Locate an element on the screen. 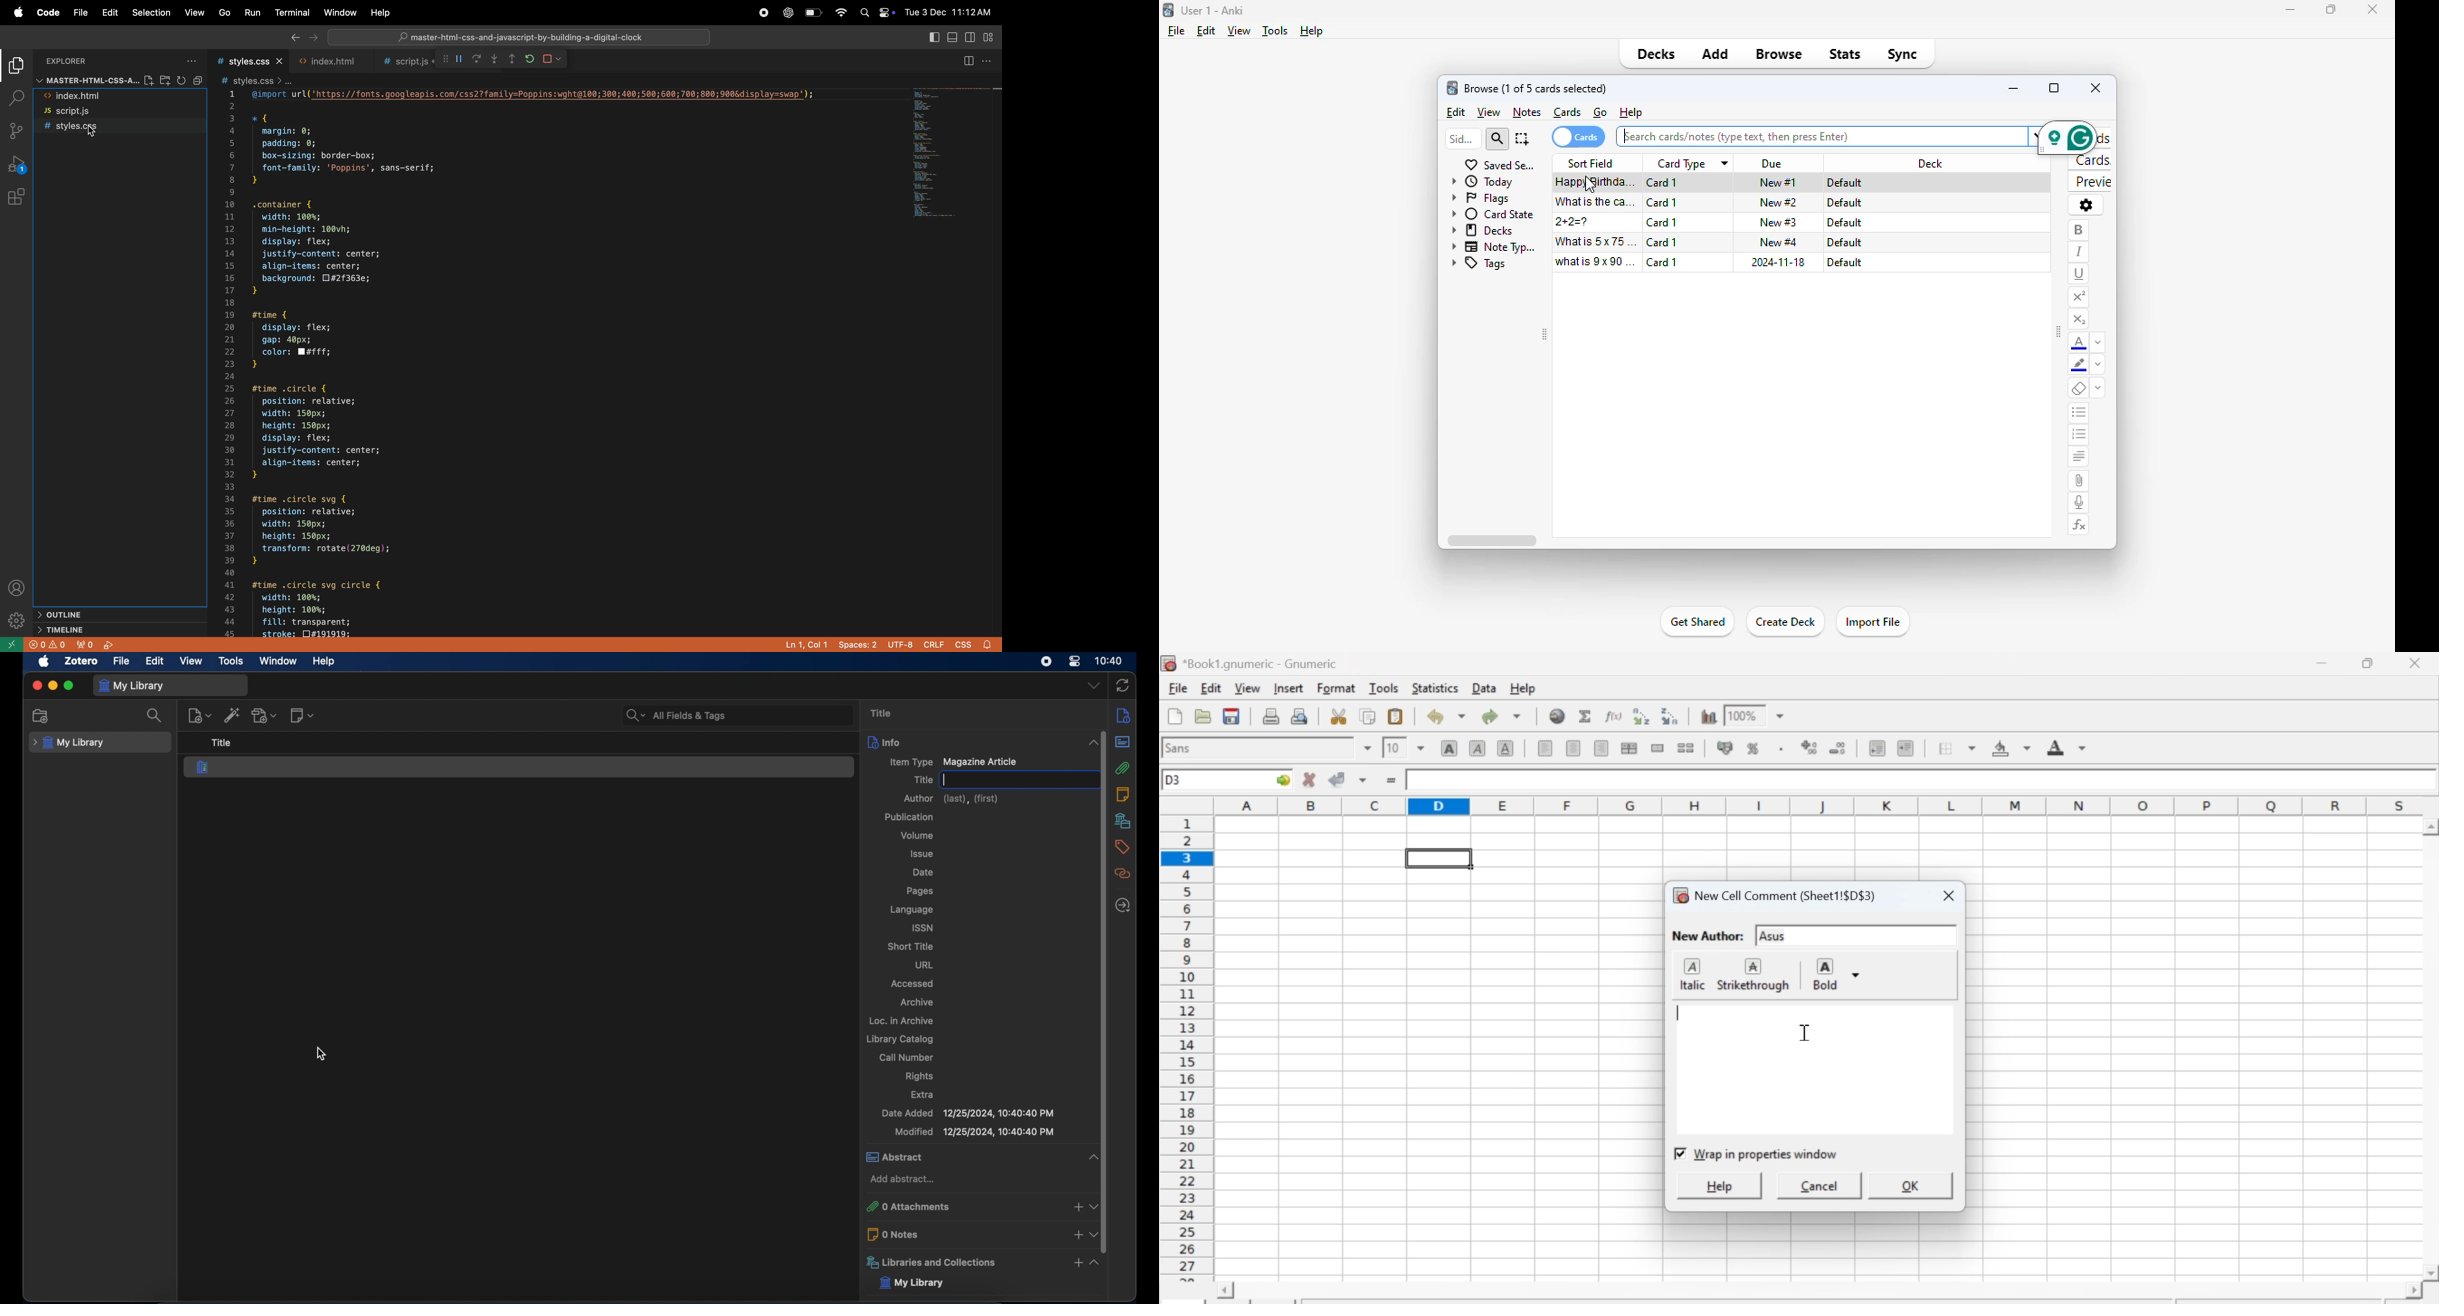  alphabets row is located at coordinates (1818, 804).